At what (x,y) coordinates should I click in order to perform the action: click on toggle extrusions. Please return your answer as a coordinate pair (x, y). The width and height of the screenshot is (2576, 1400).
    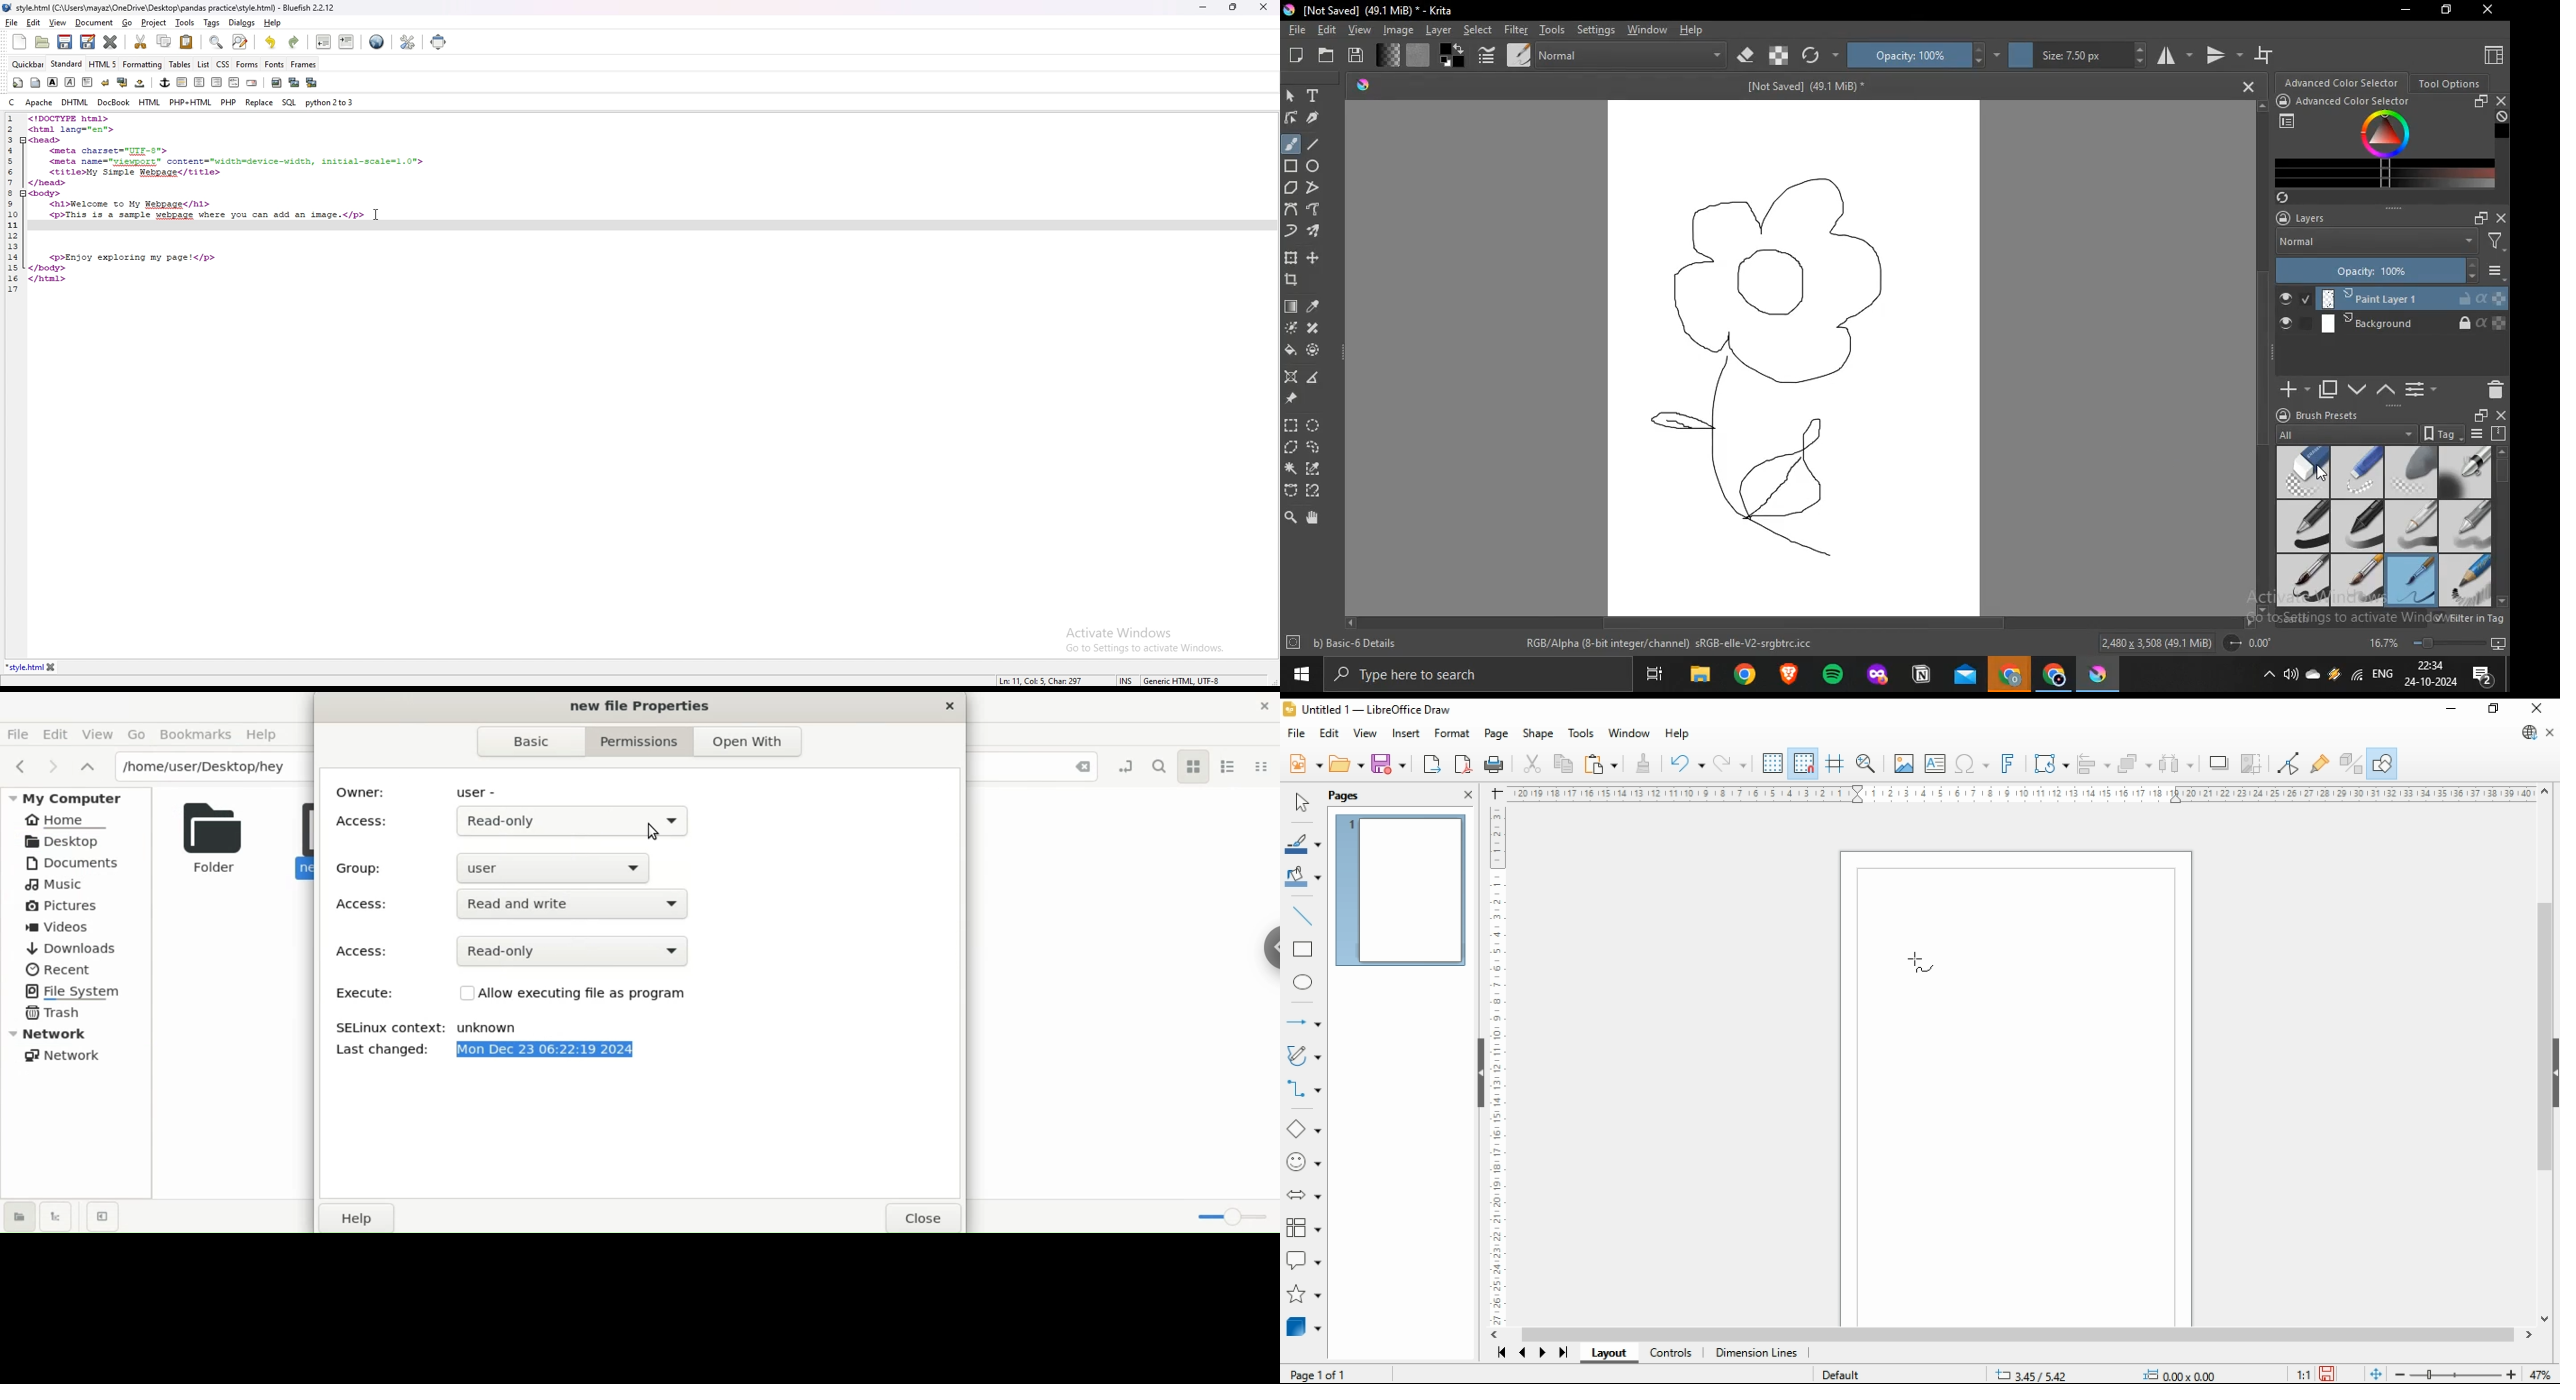
    Looking at the image, I should click on (2350, 764).